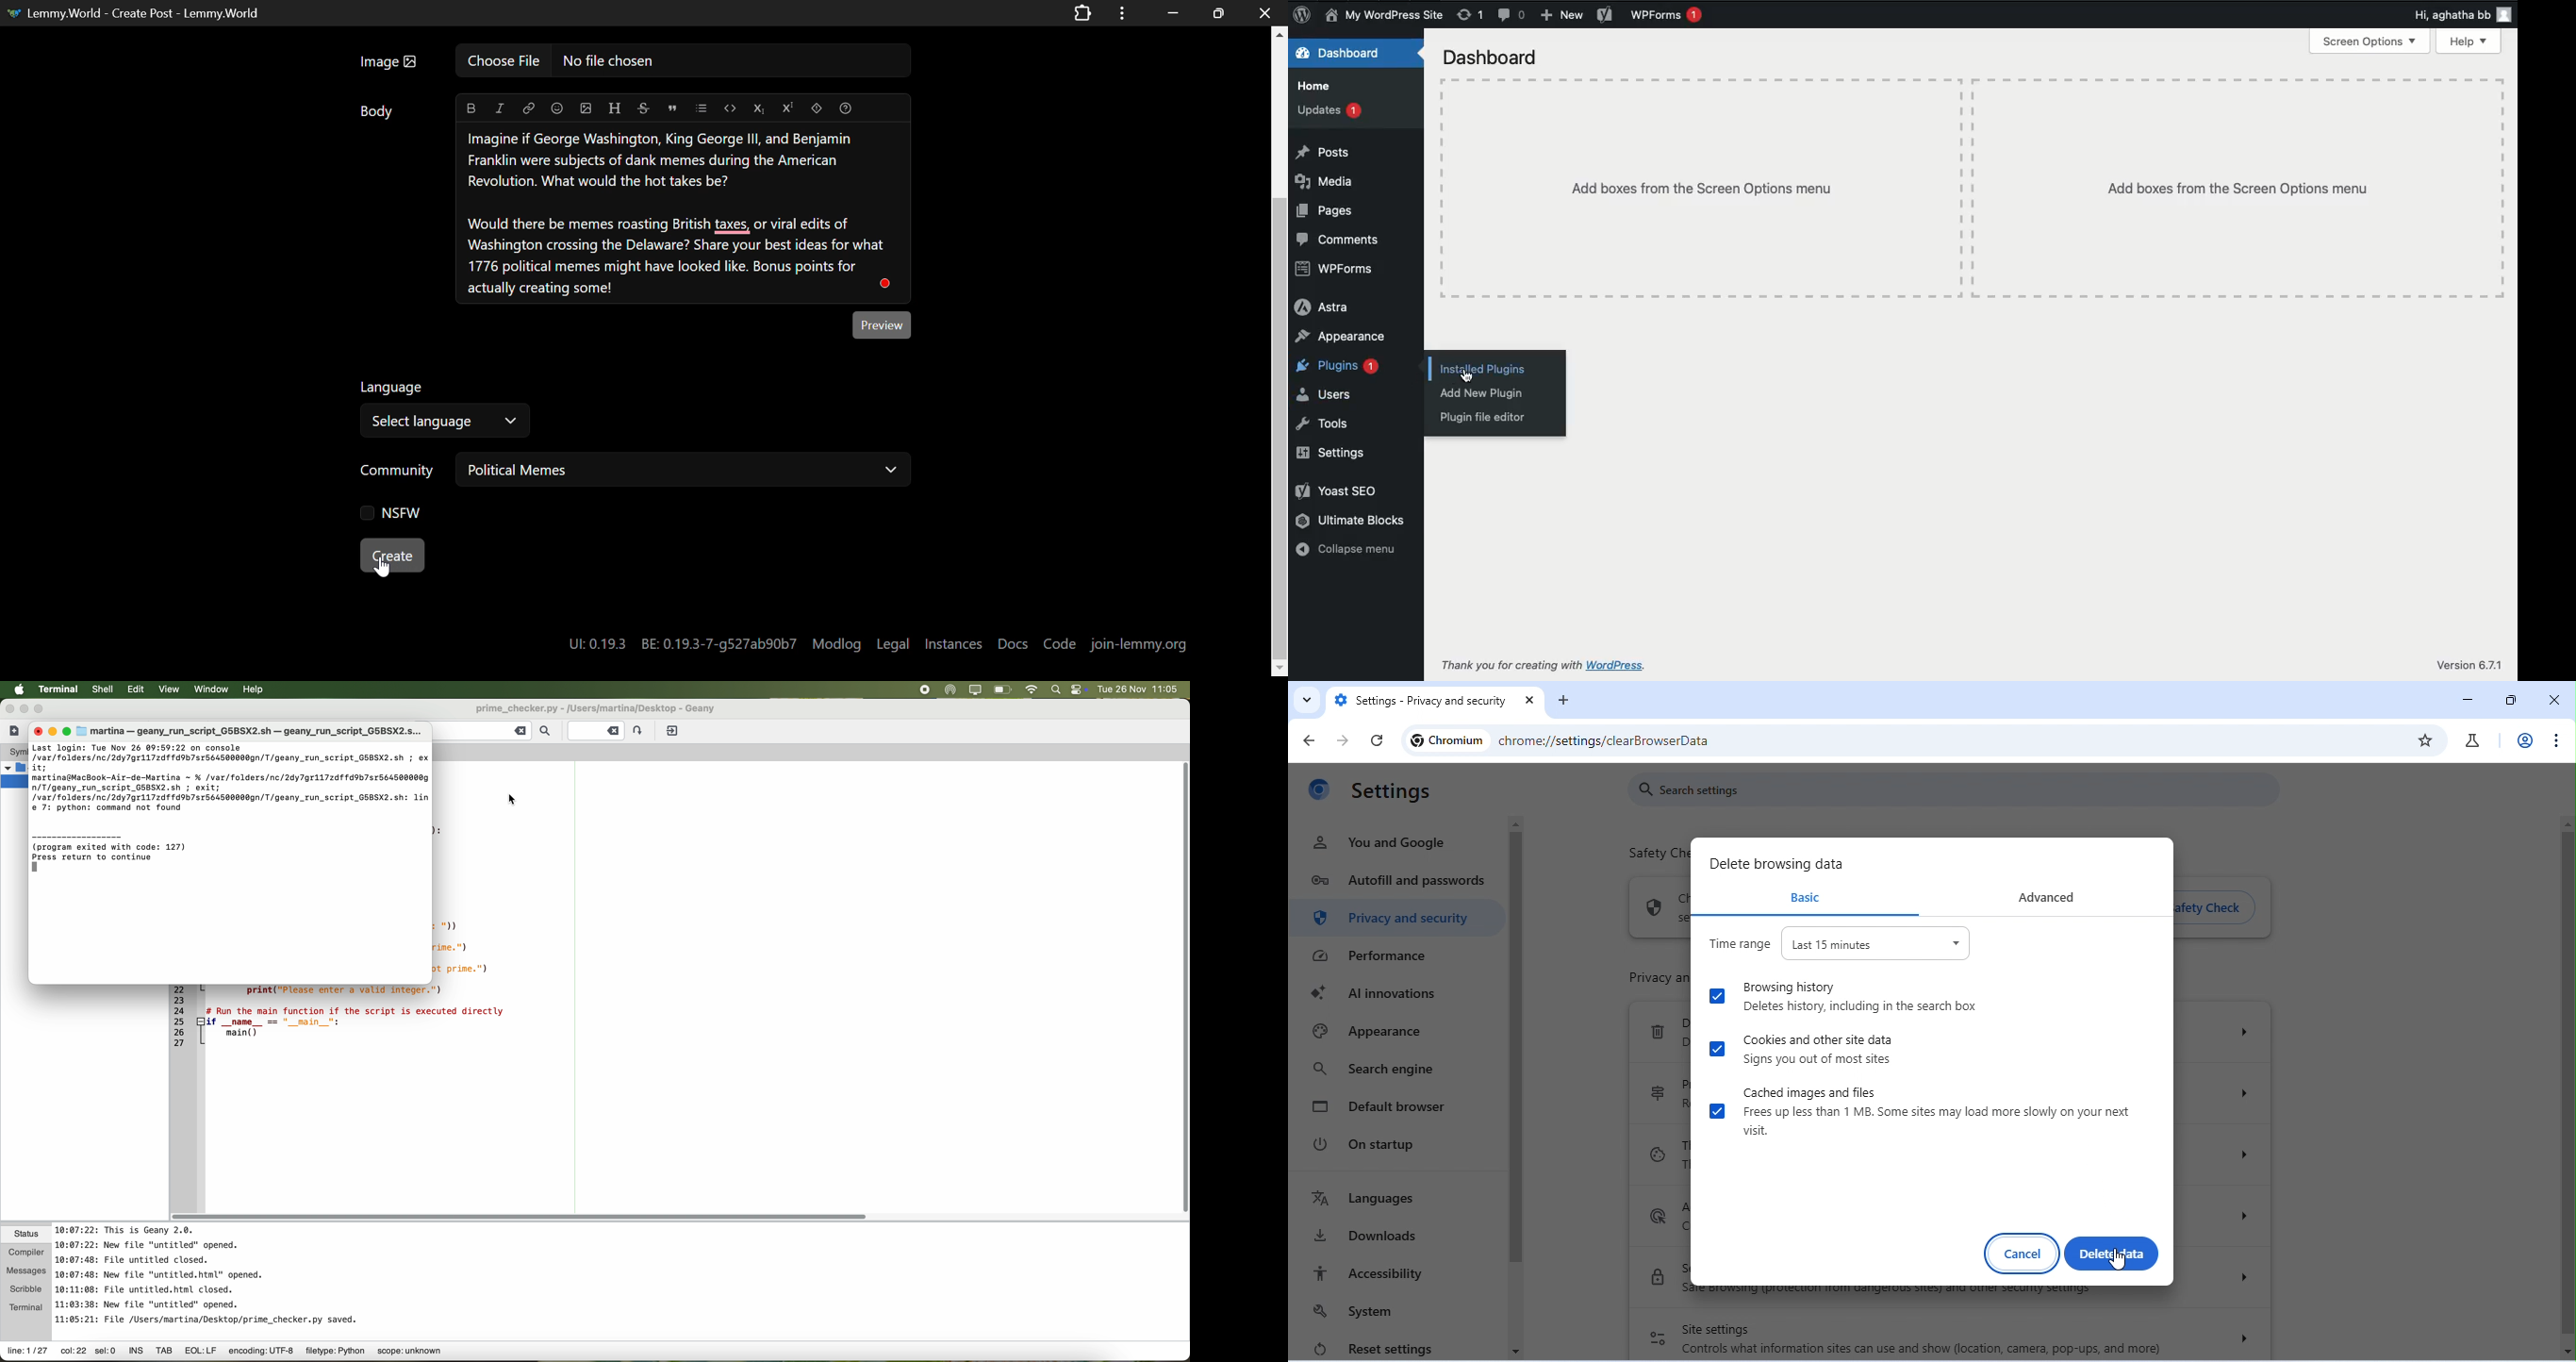 The height and width of the screenshot is (1372, 2576). Describe the element at coordinates (1717, 1111) in the screenshot. I see `check box` at that location.